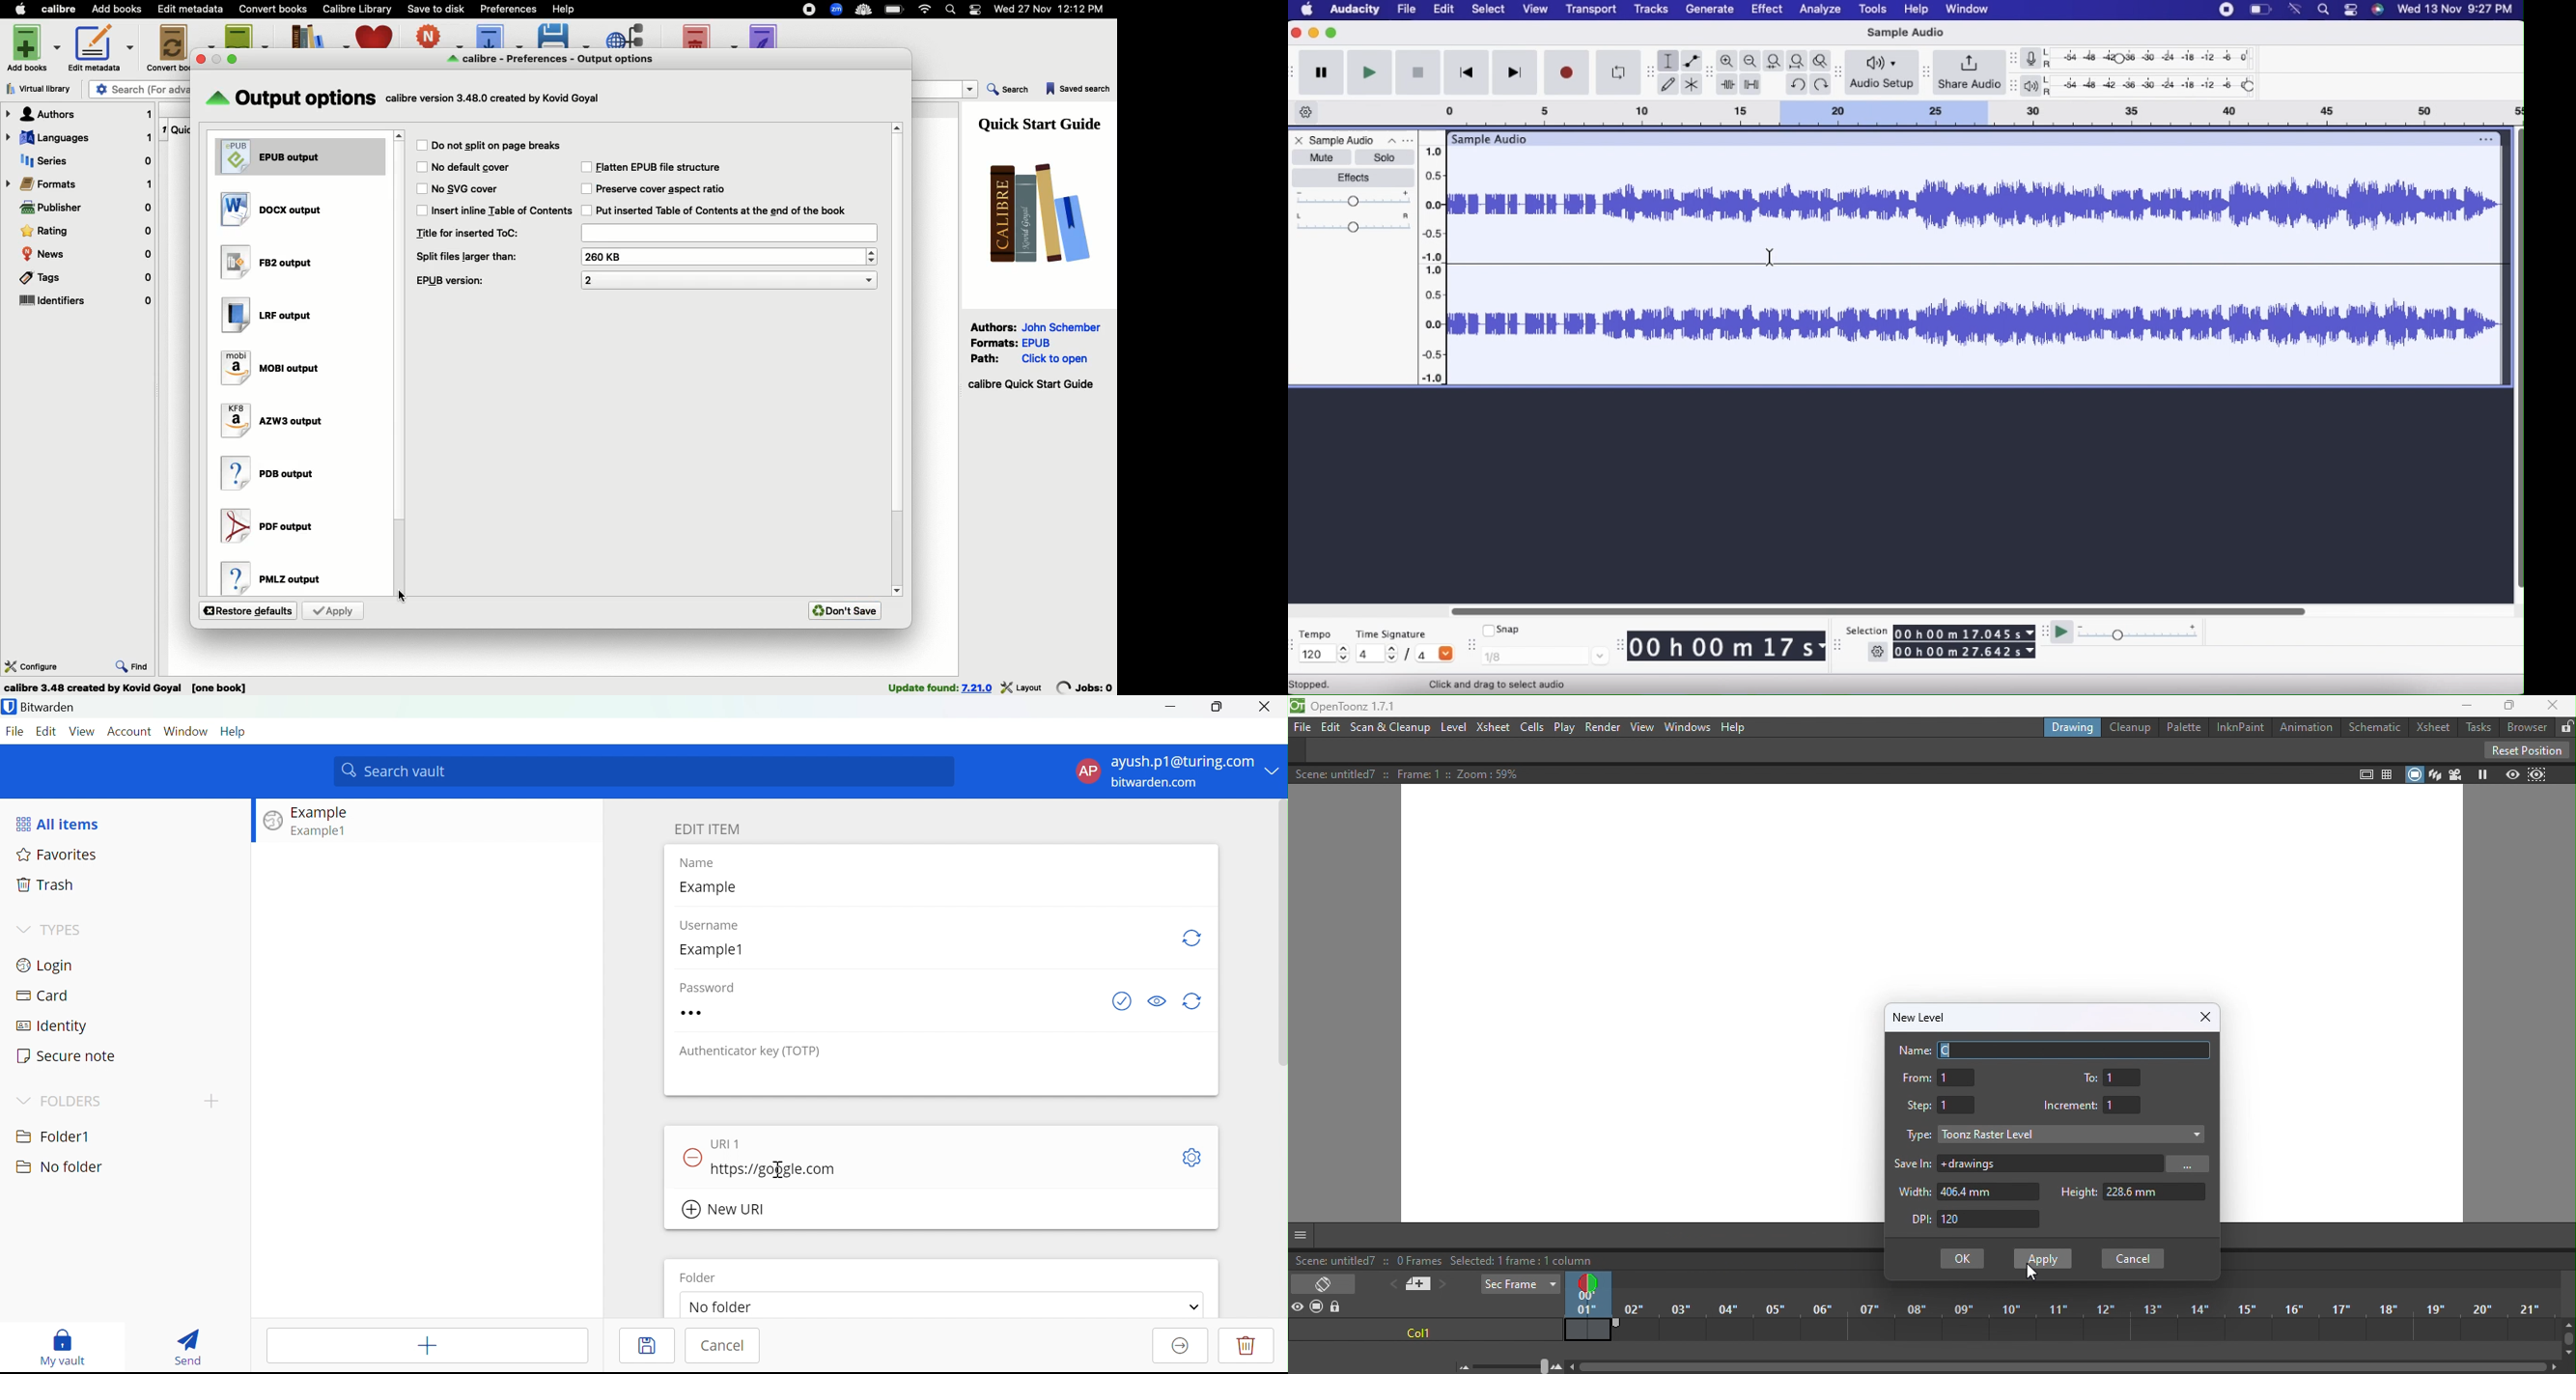  Describe the element at coordinates (1085, 687) in the screenshot. I see `jobs` at that location.